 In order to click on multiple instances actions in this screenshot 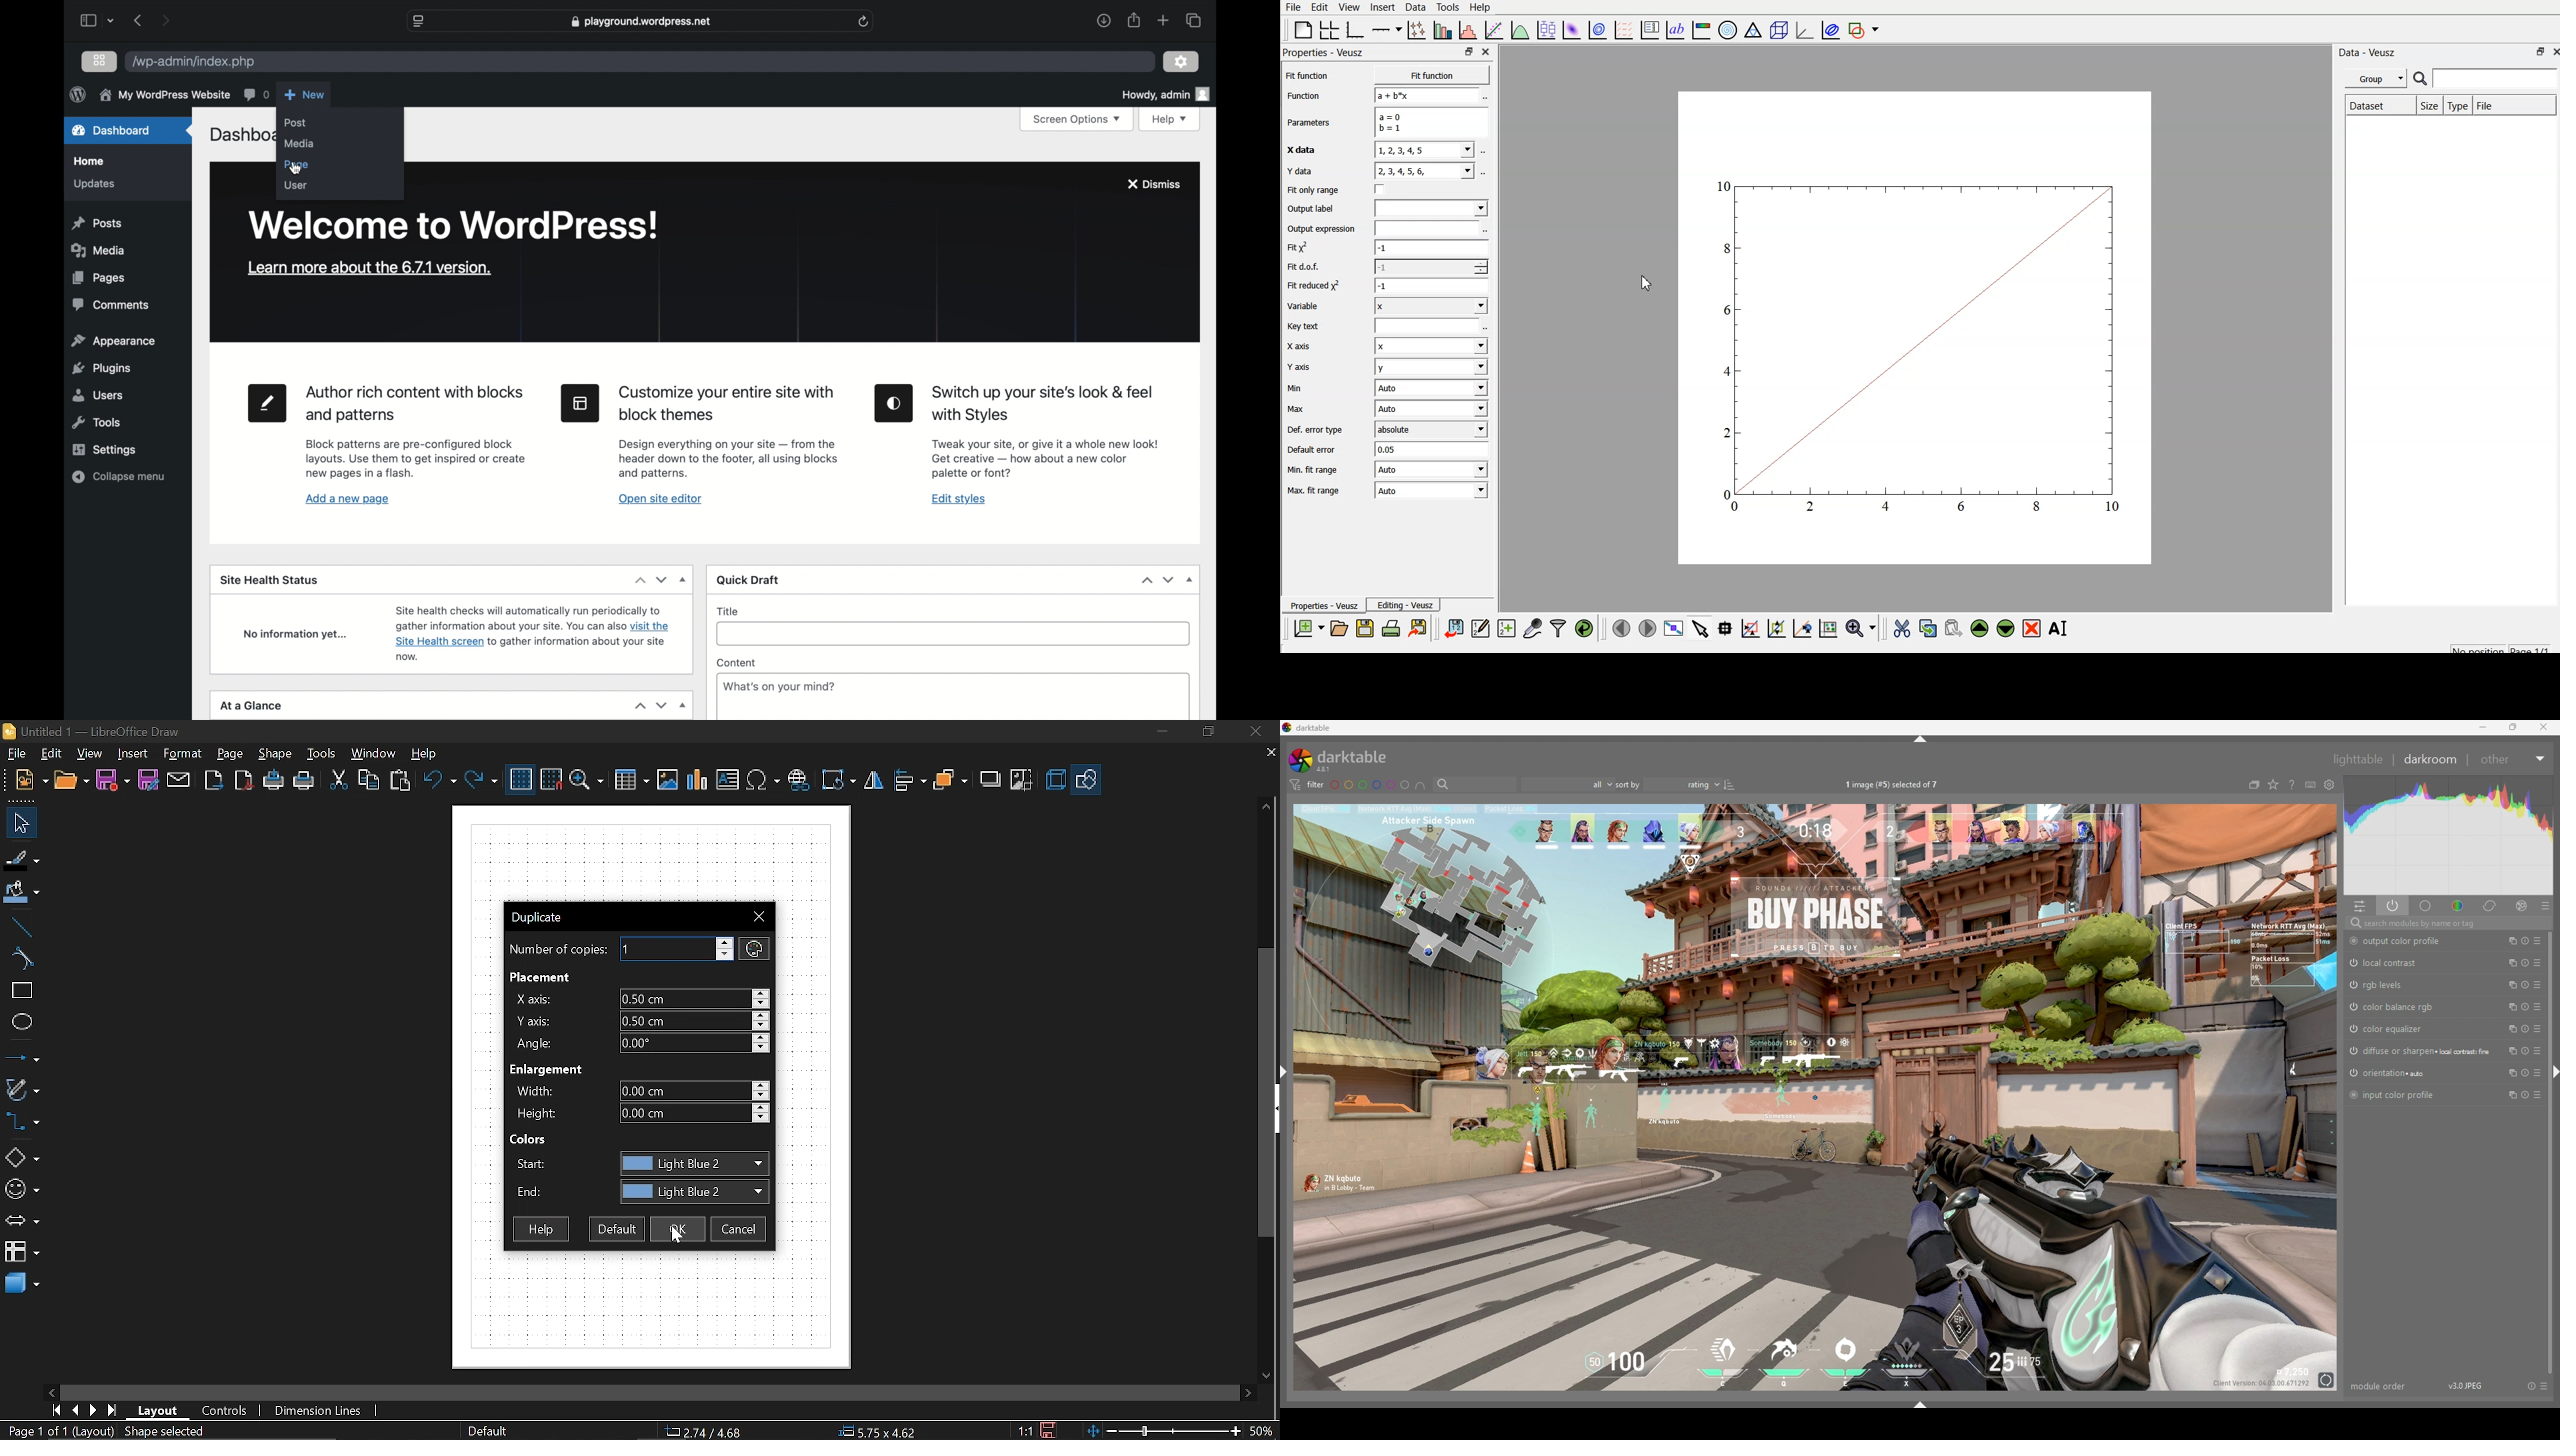, I will do `click(2511, 1095)`.